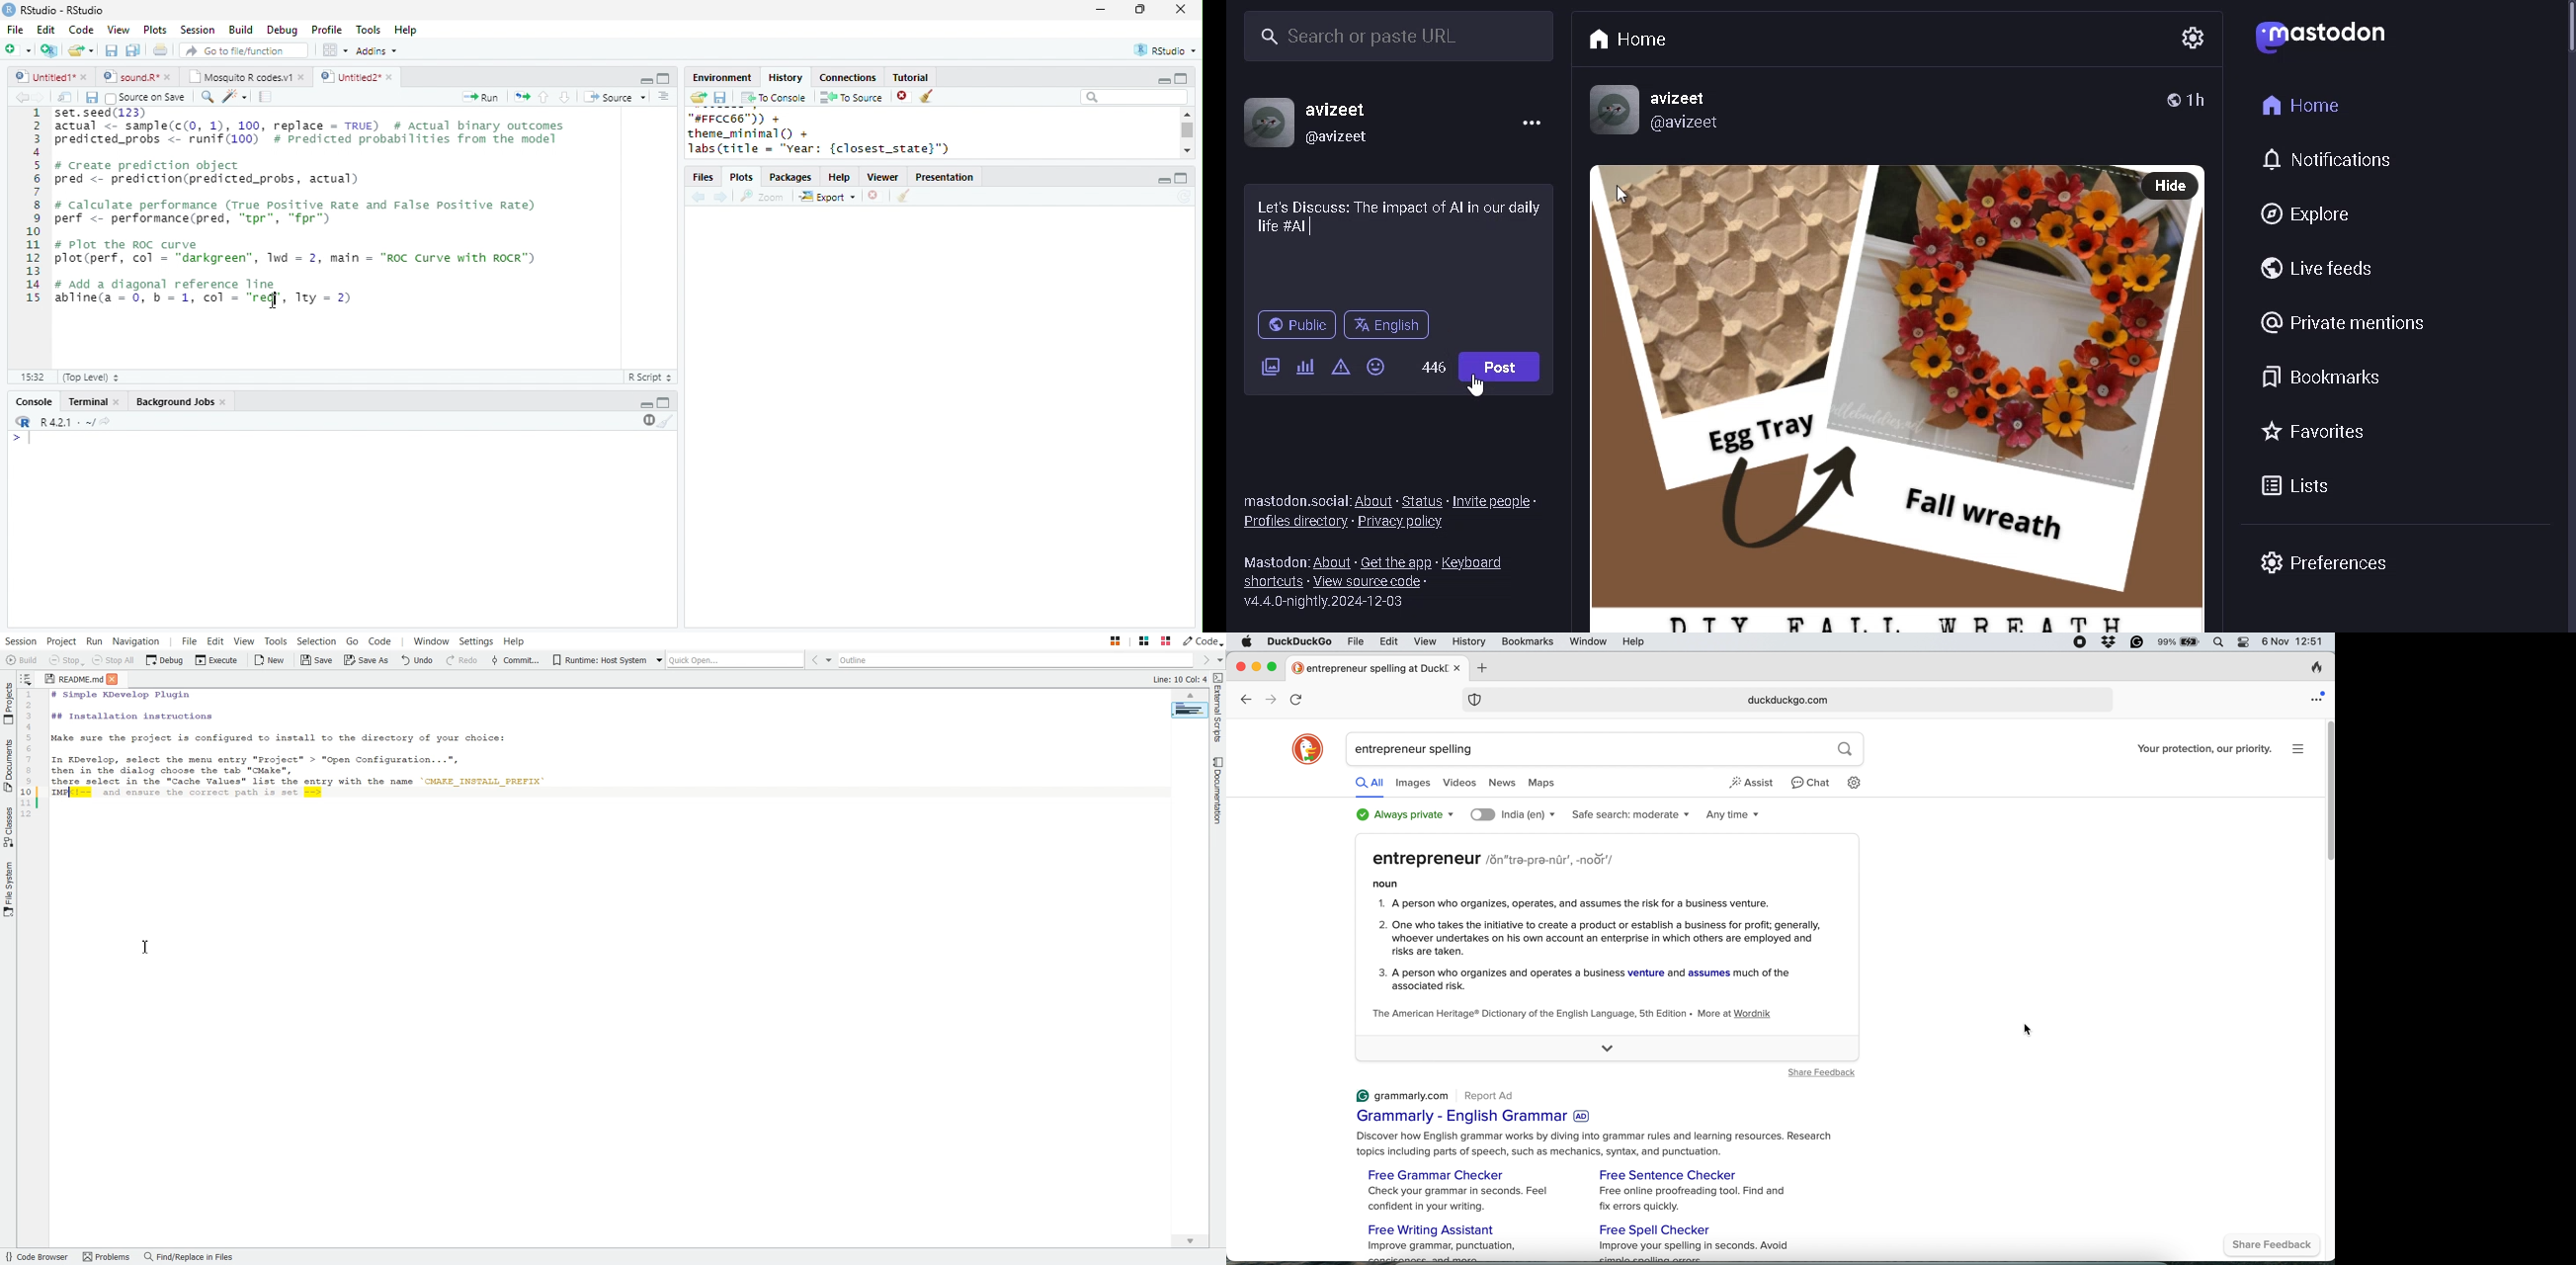 The width and height of the screenshot is (2576, 1288). I want to click on minimize, so click(646, 405).